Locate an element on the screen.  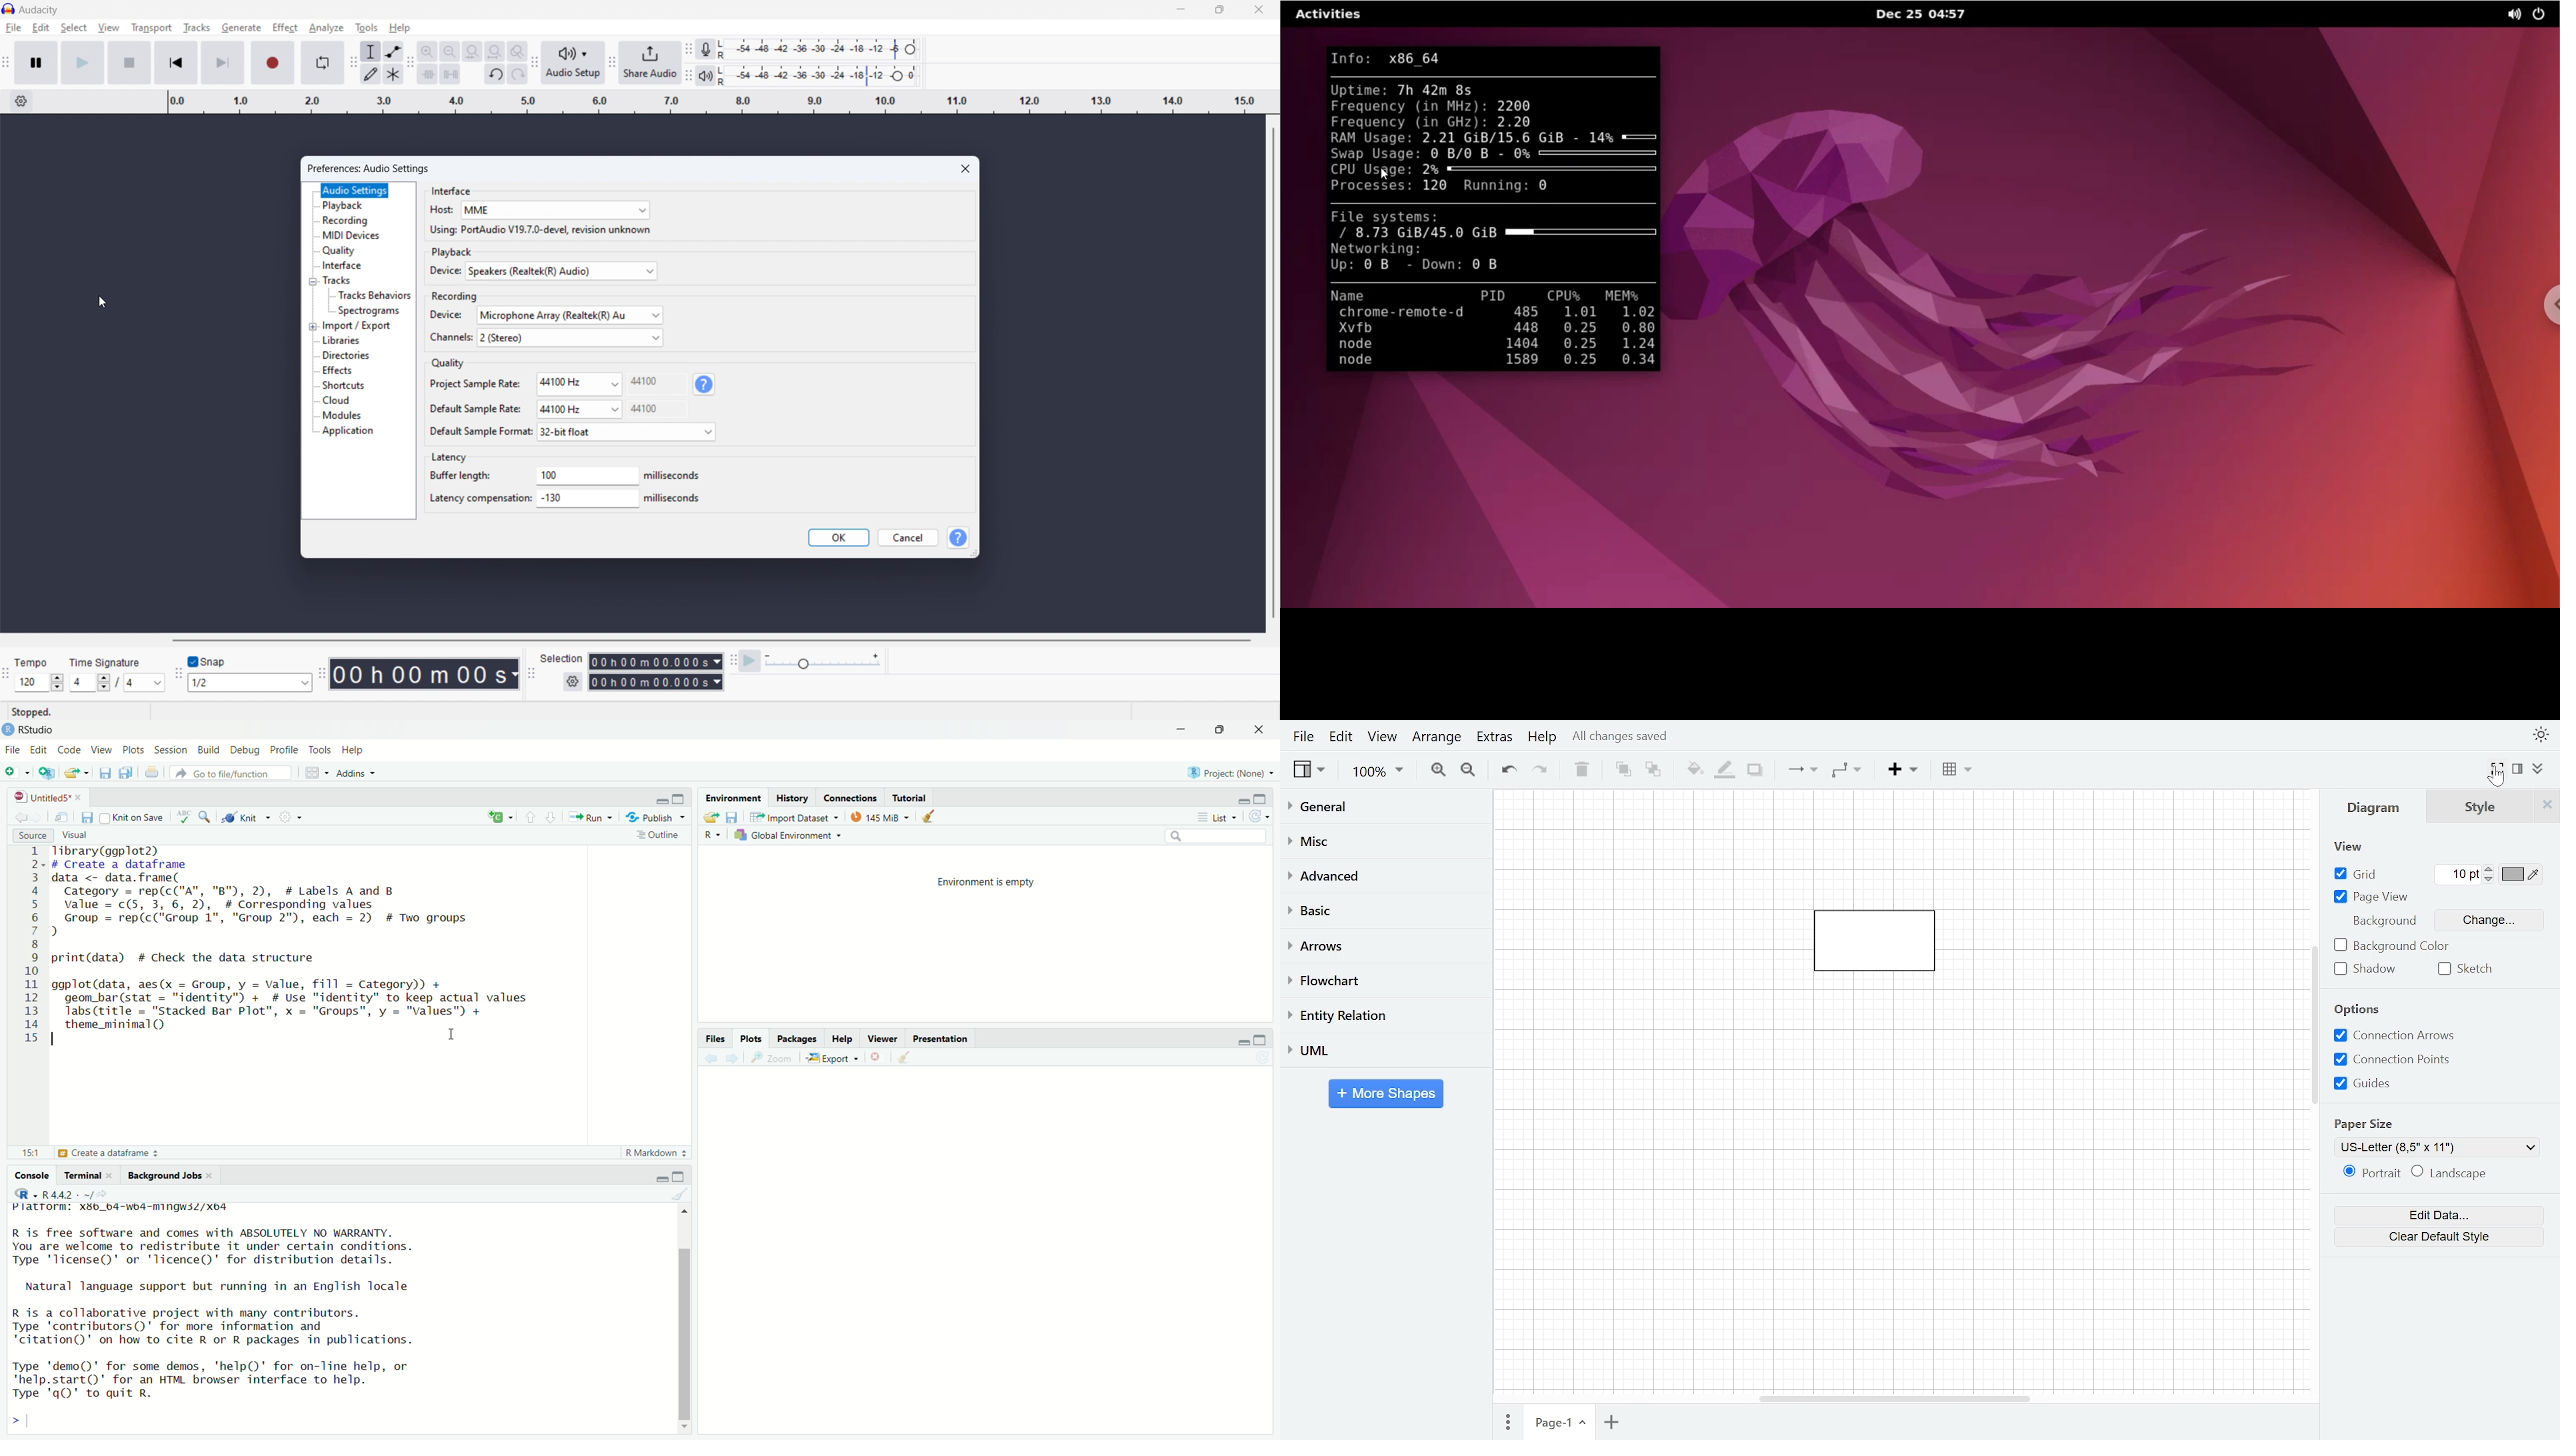
skip to start is located at coordinates (176, 63).